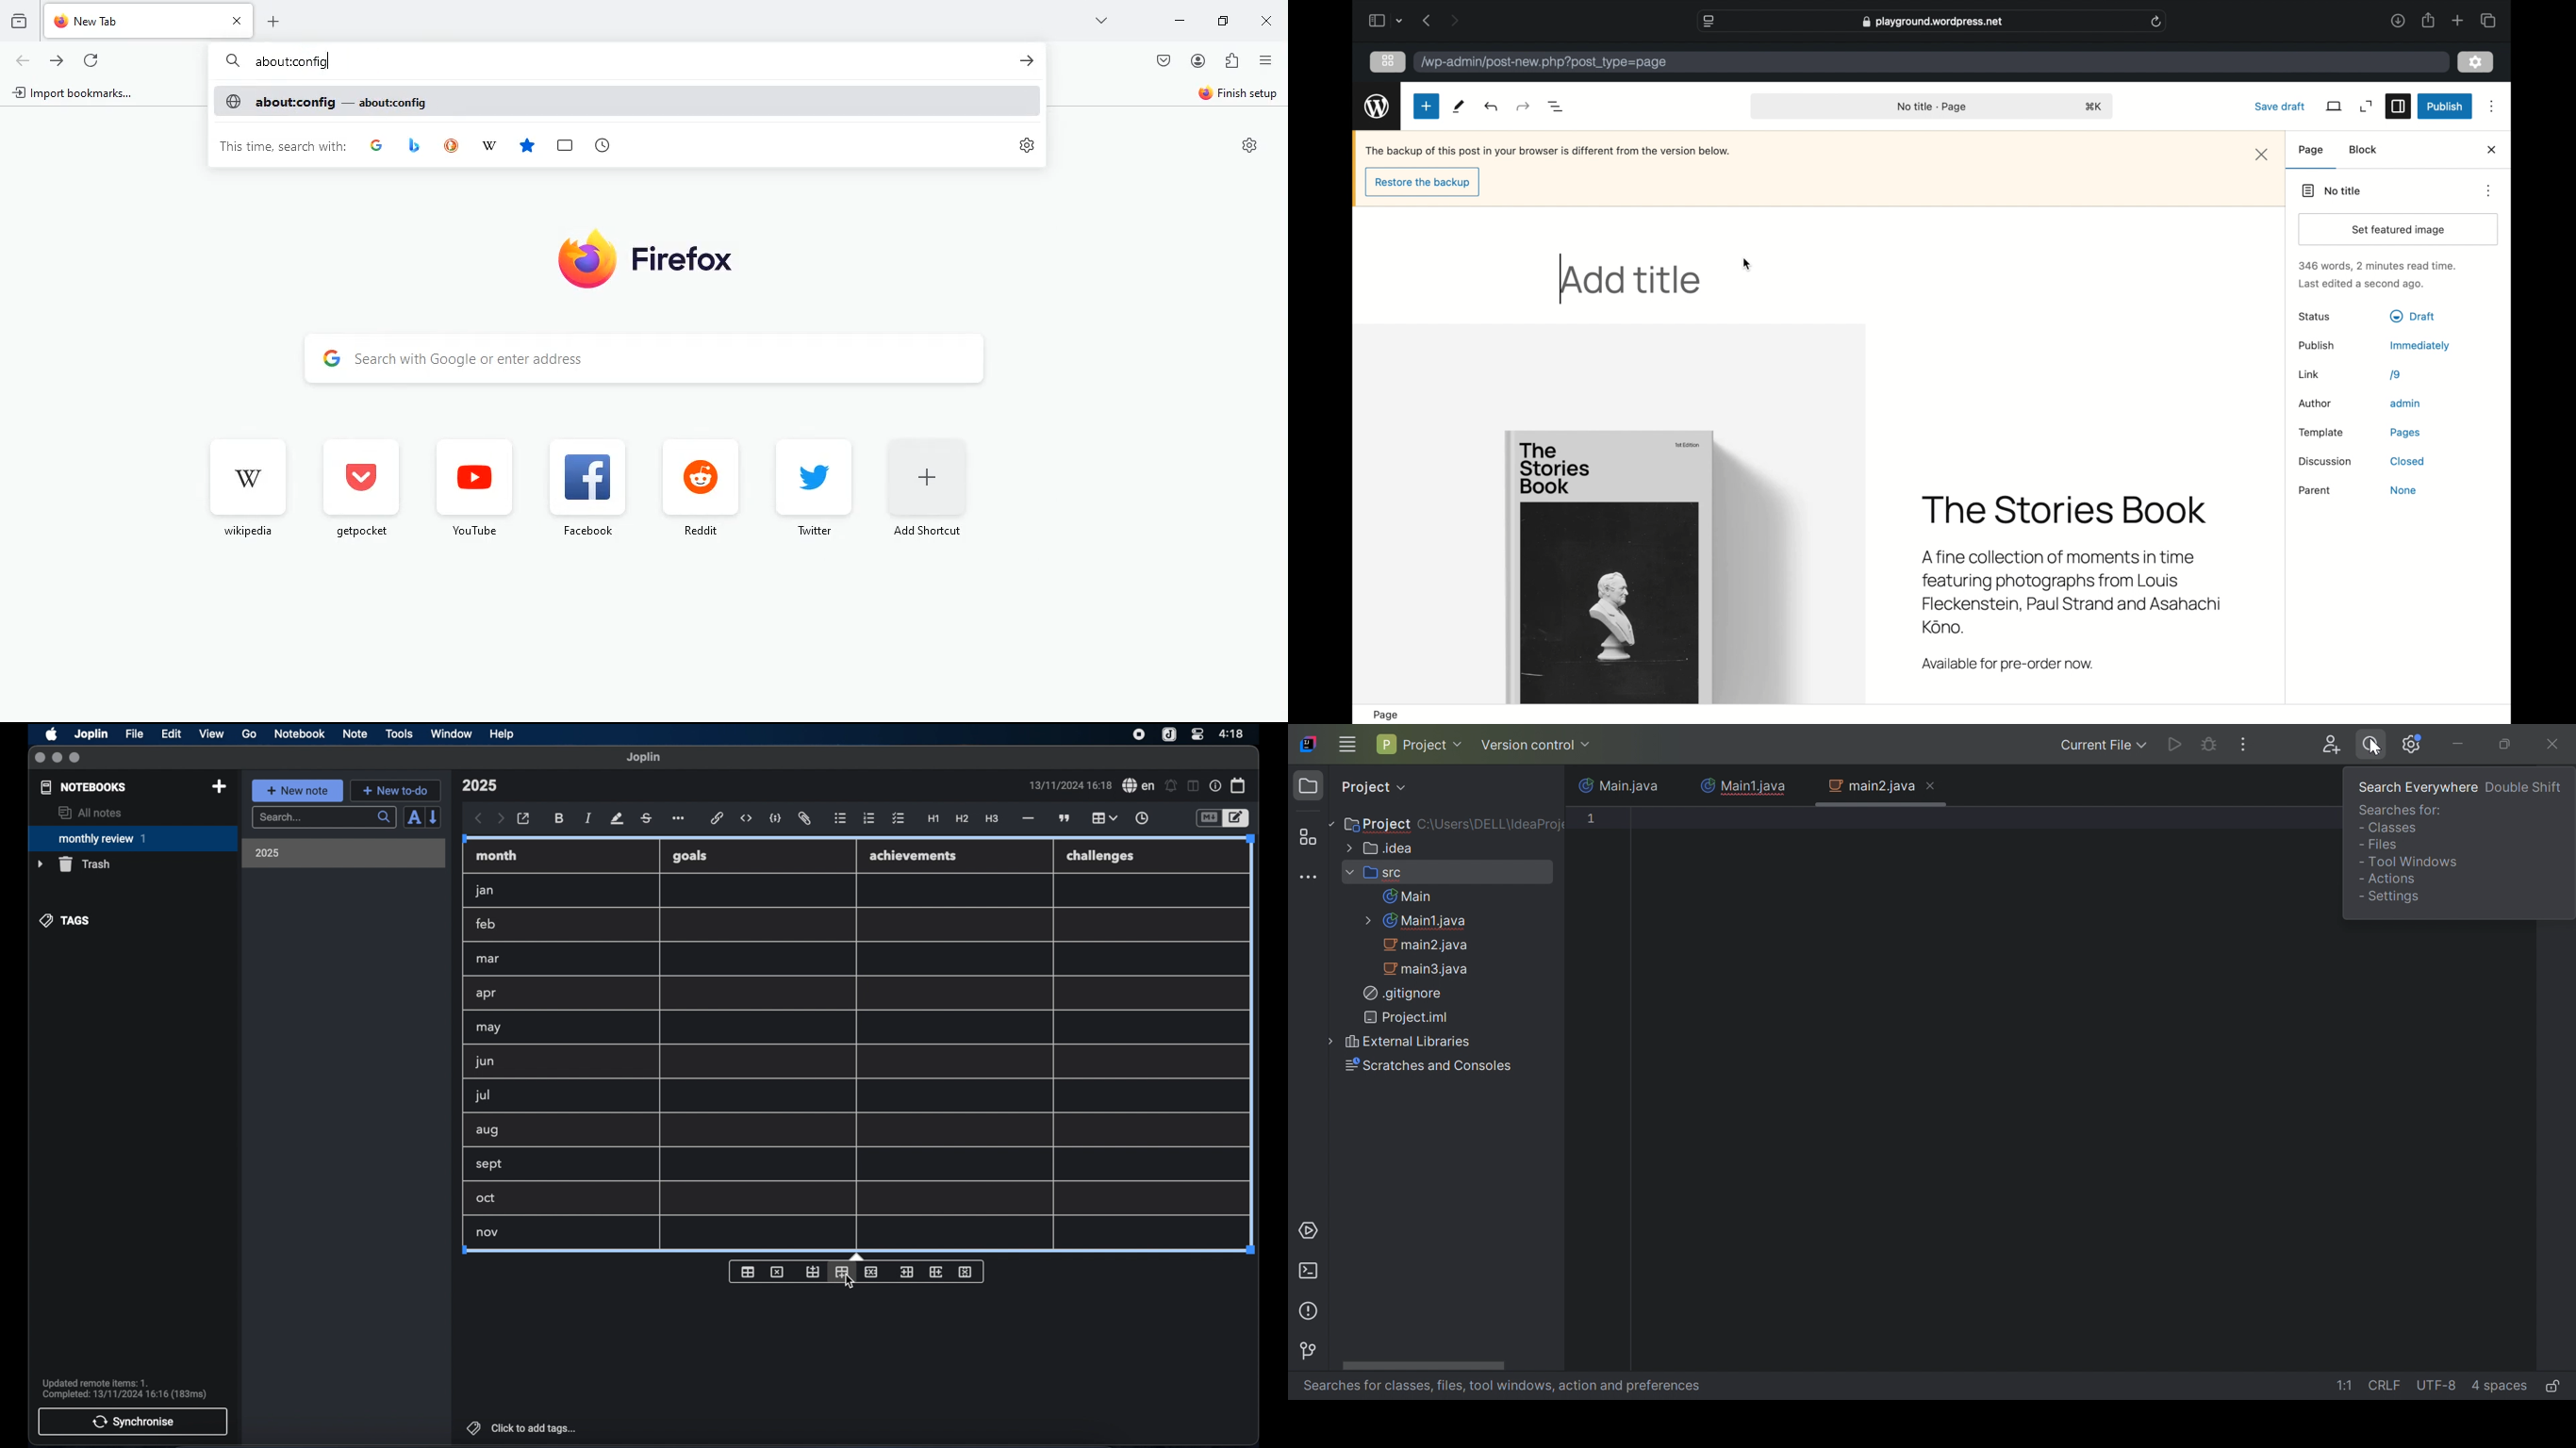 The height and width of the screenshot is (1456, 2576). Describe the element at coordinates (840, 819) in the screenshot. I see `bulleted list` at that location.